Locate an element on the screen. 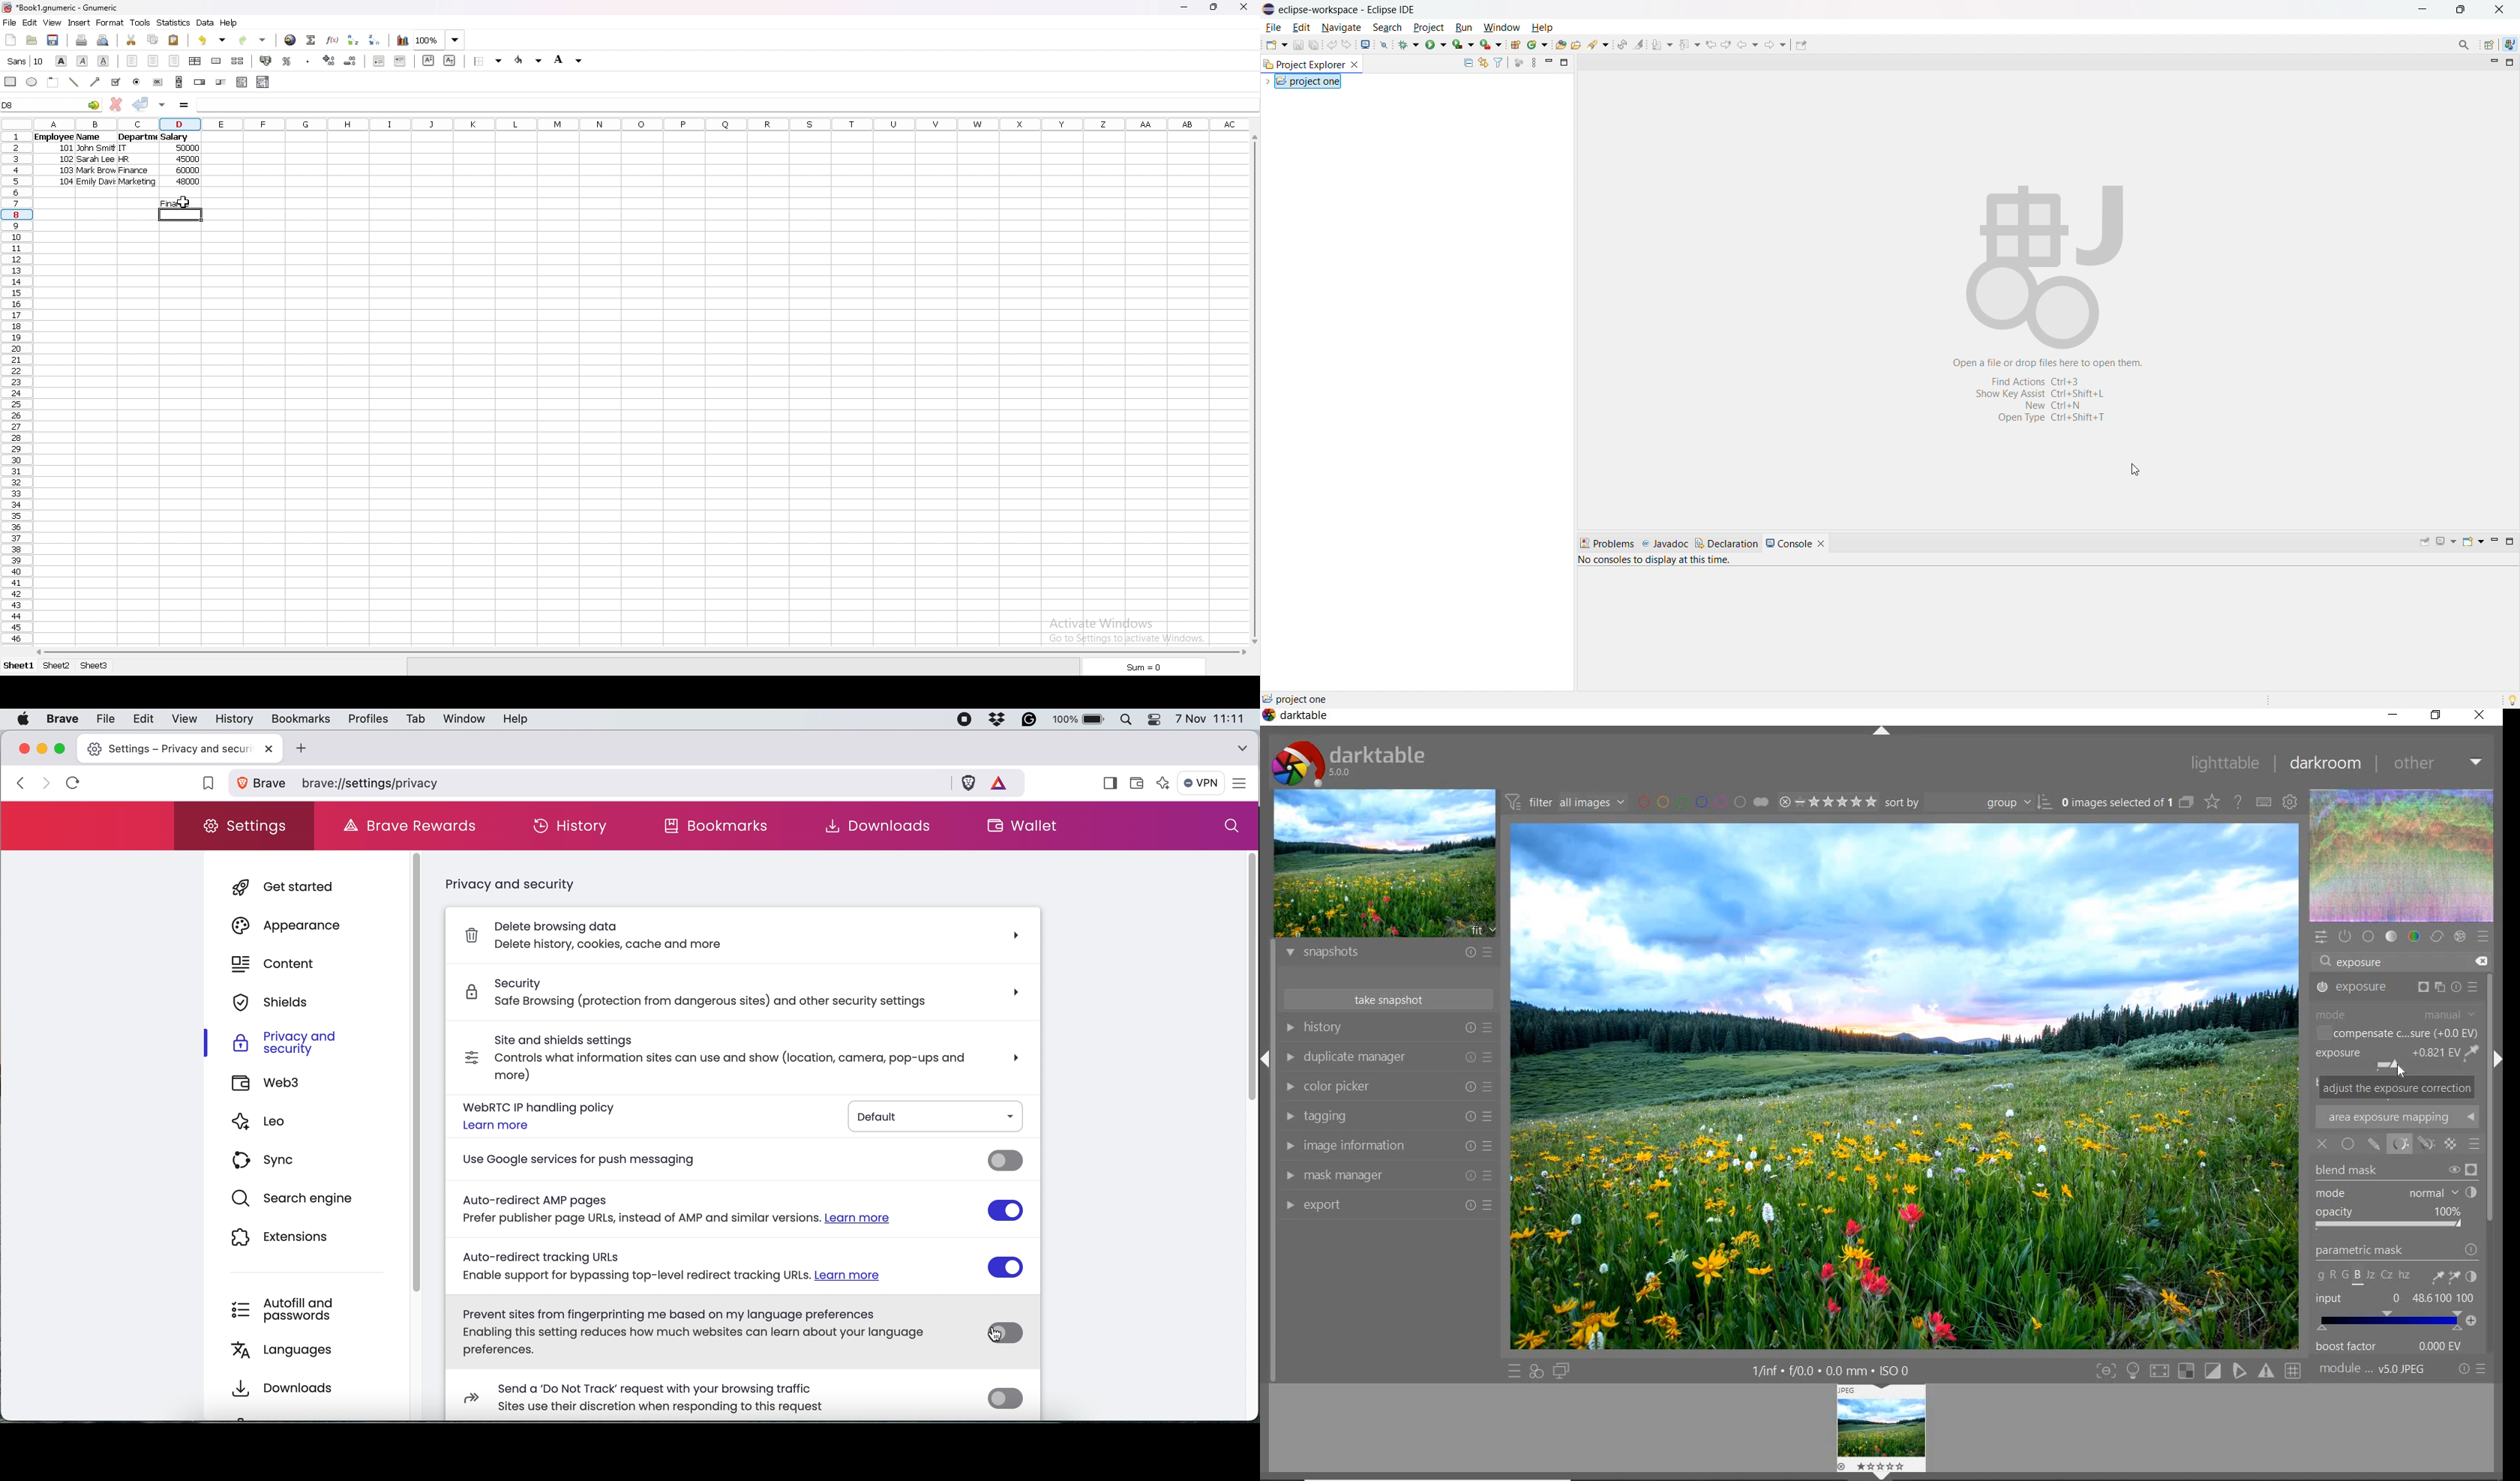  background is located at coordinates (571, 59).